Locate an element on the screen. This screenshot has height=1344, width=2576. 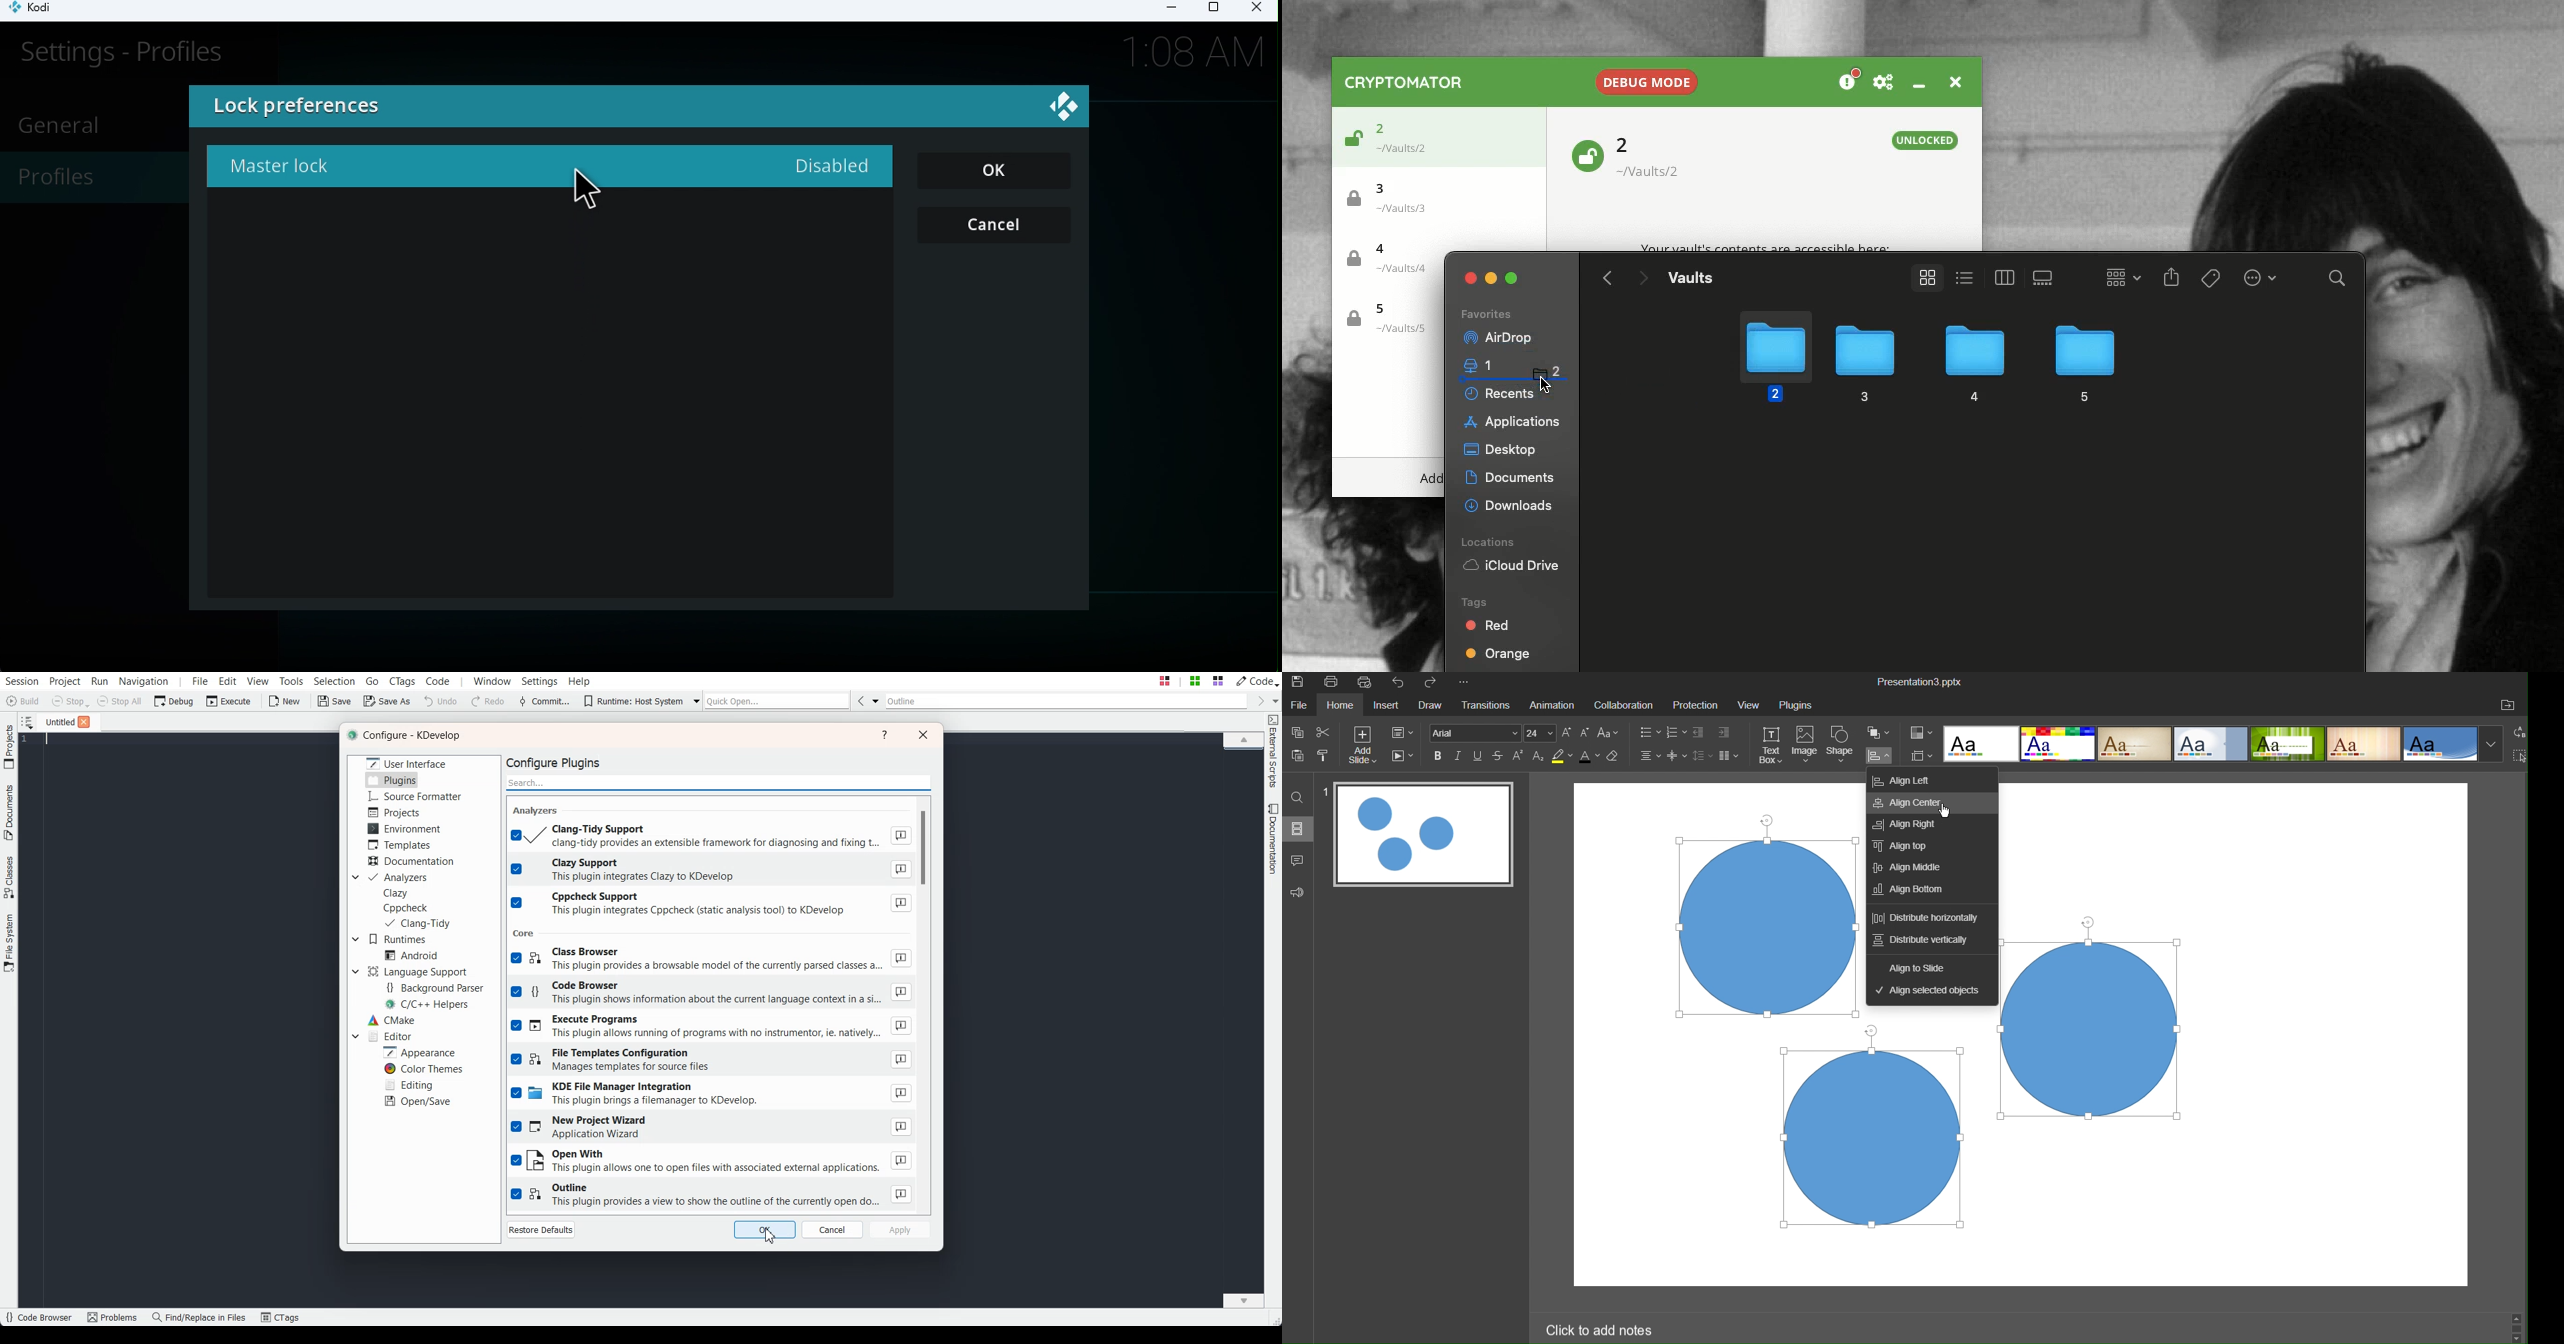
Text Box is located at coordinates (1772, 746).